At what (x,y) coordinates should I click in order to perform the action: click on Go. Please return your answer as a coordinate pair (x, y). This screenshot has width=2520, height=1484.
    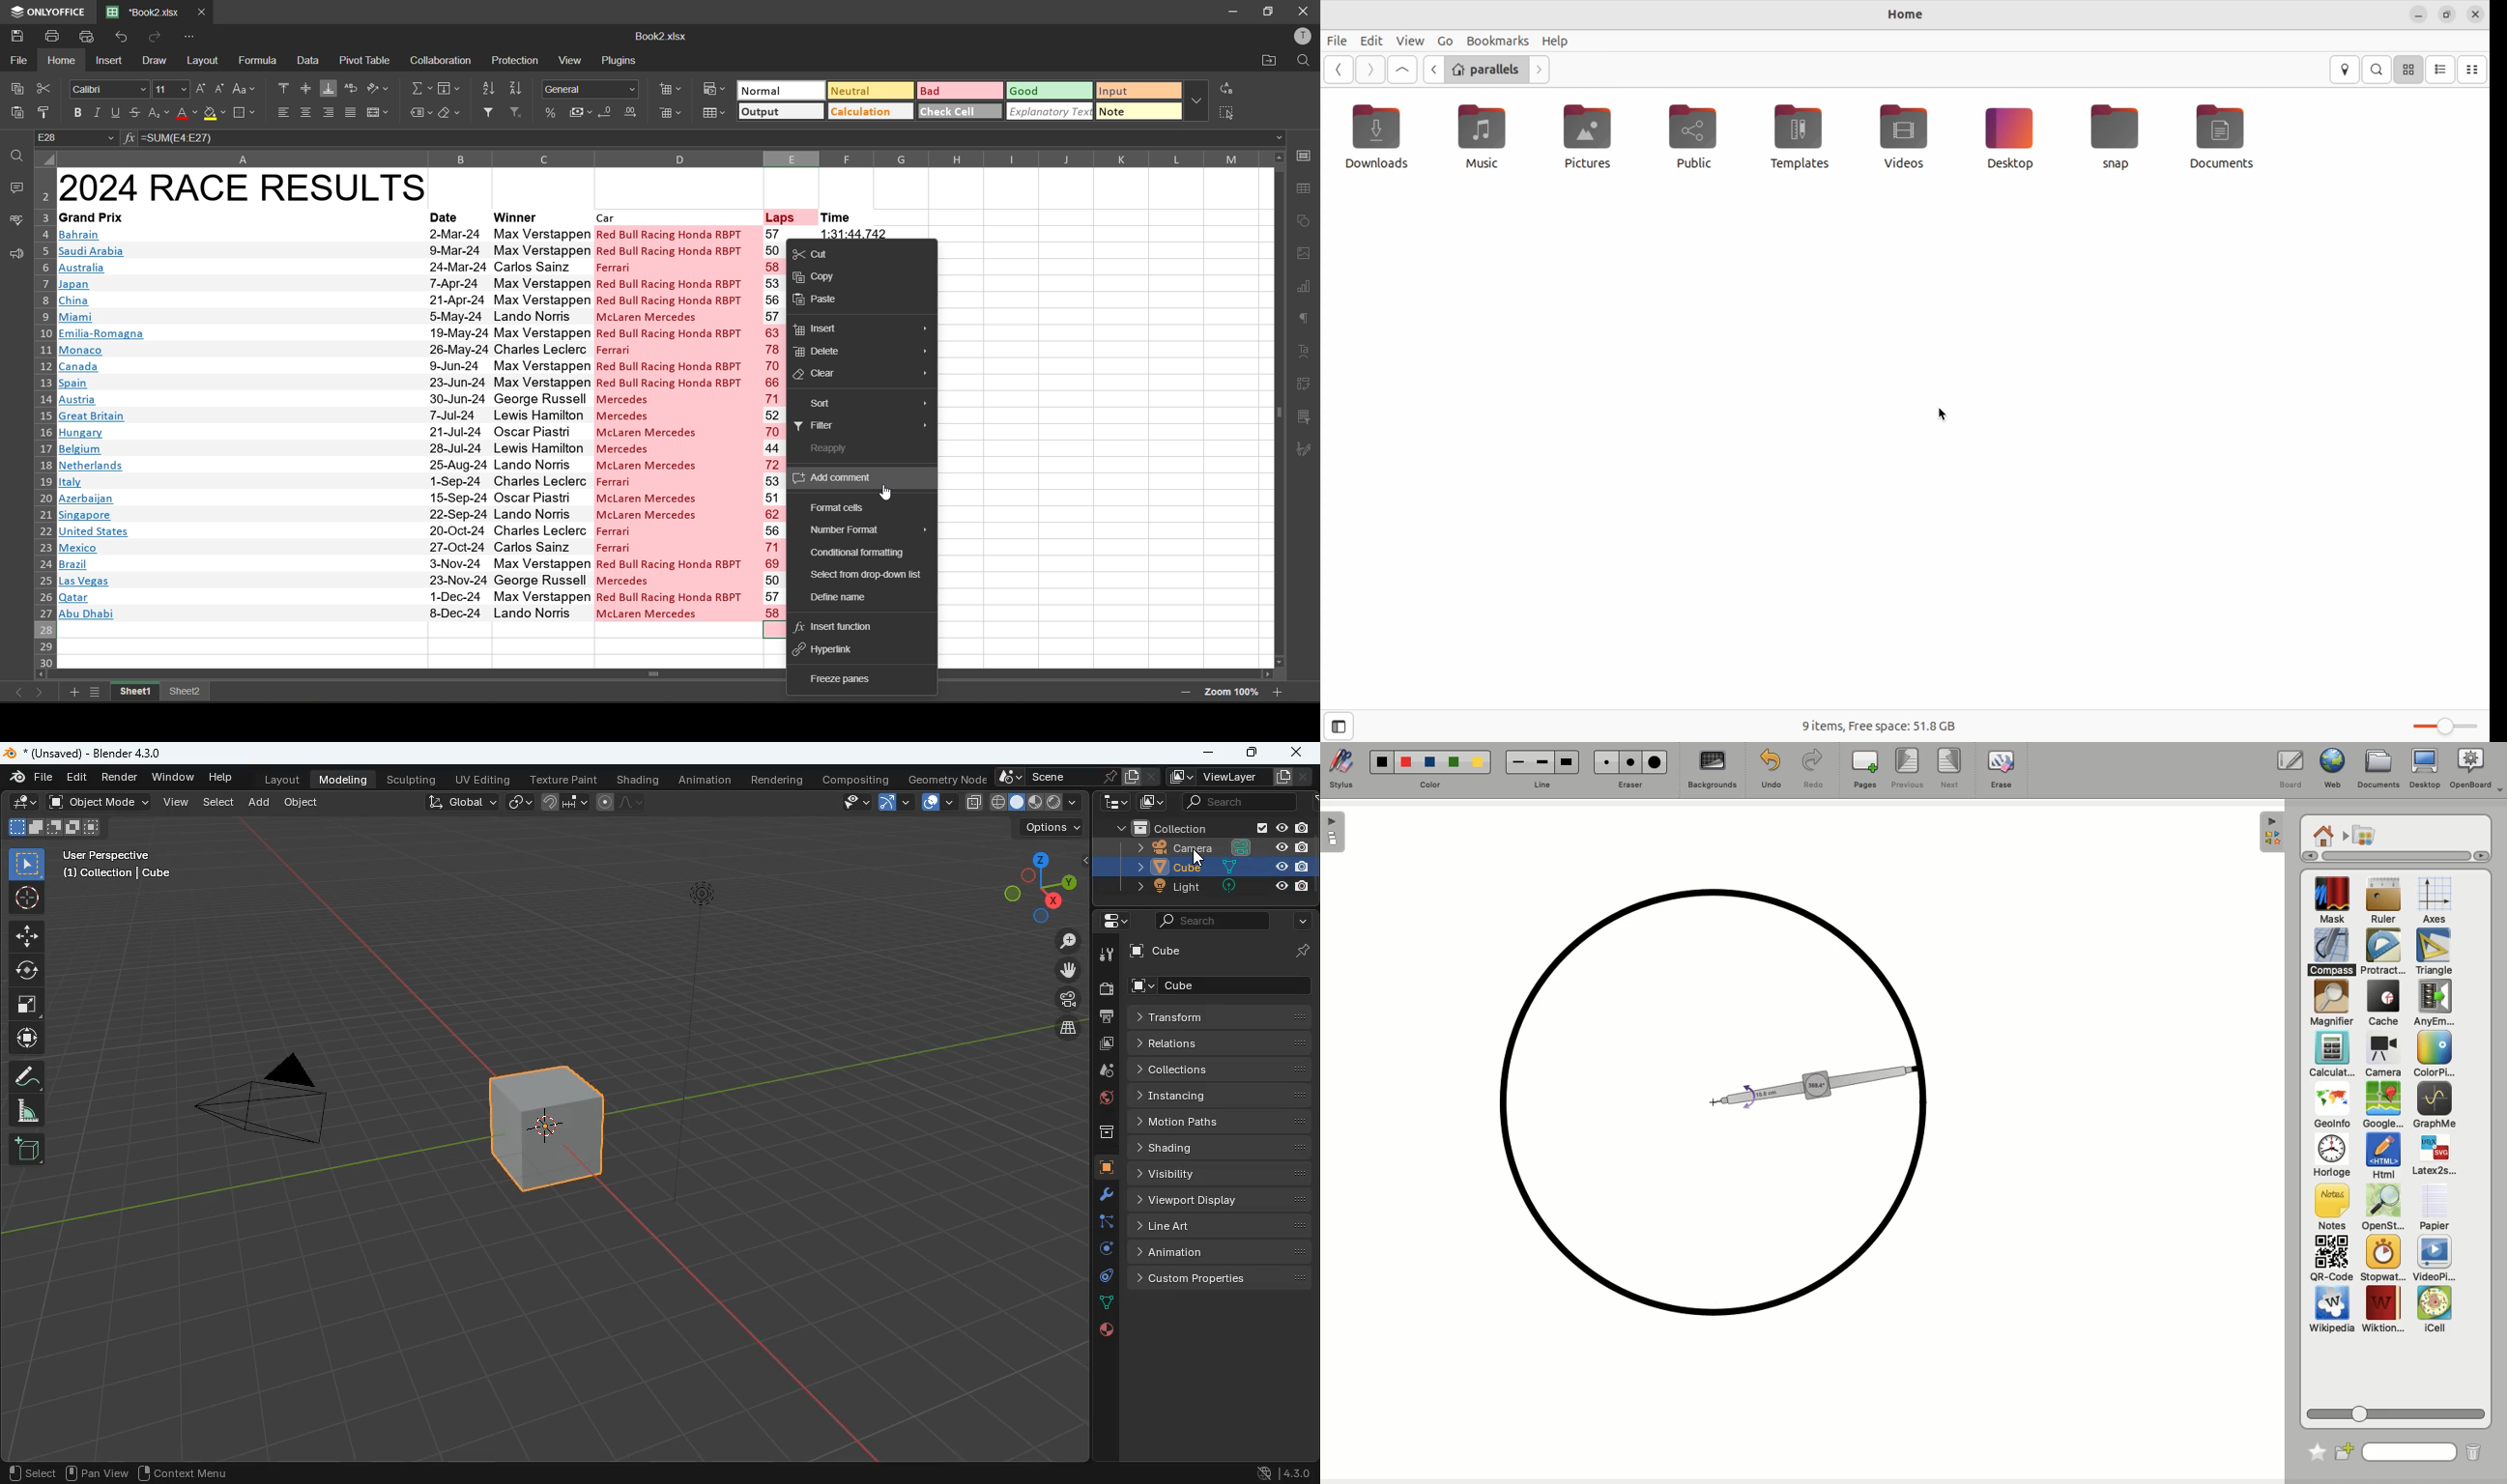
    Looking at the image, I should click on (1444, 40).